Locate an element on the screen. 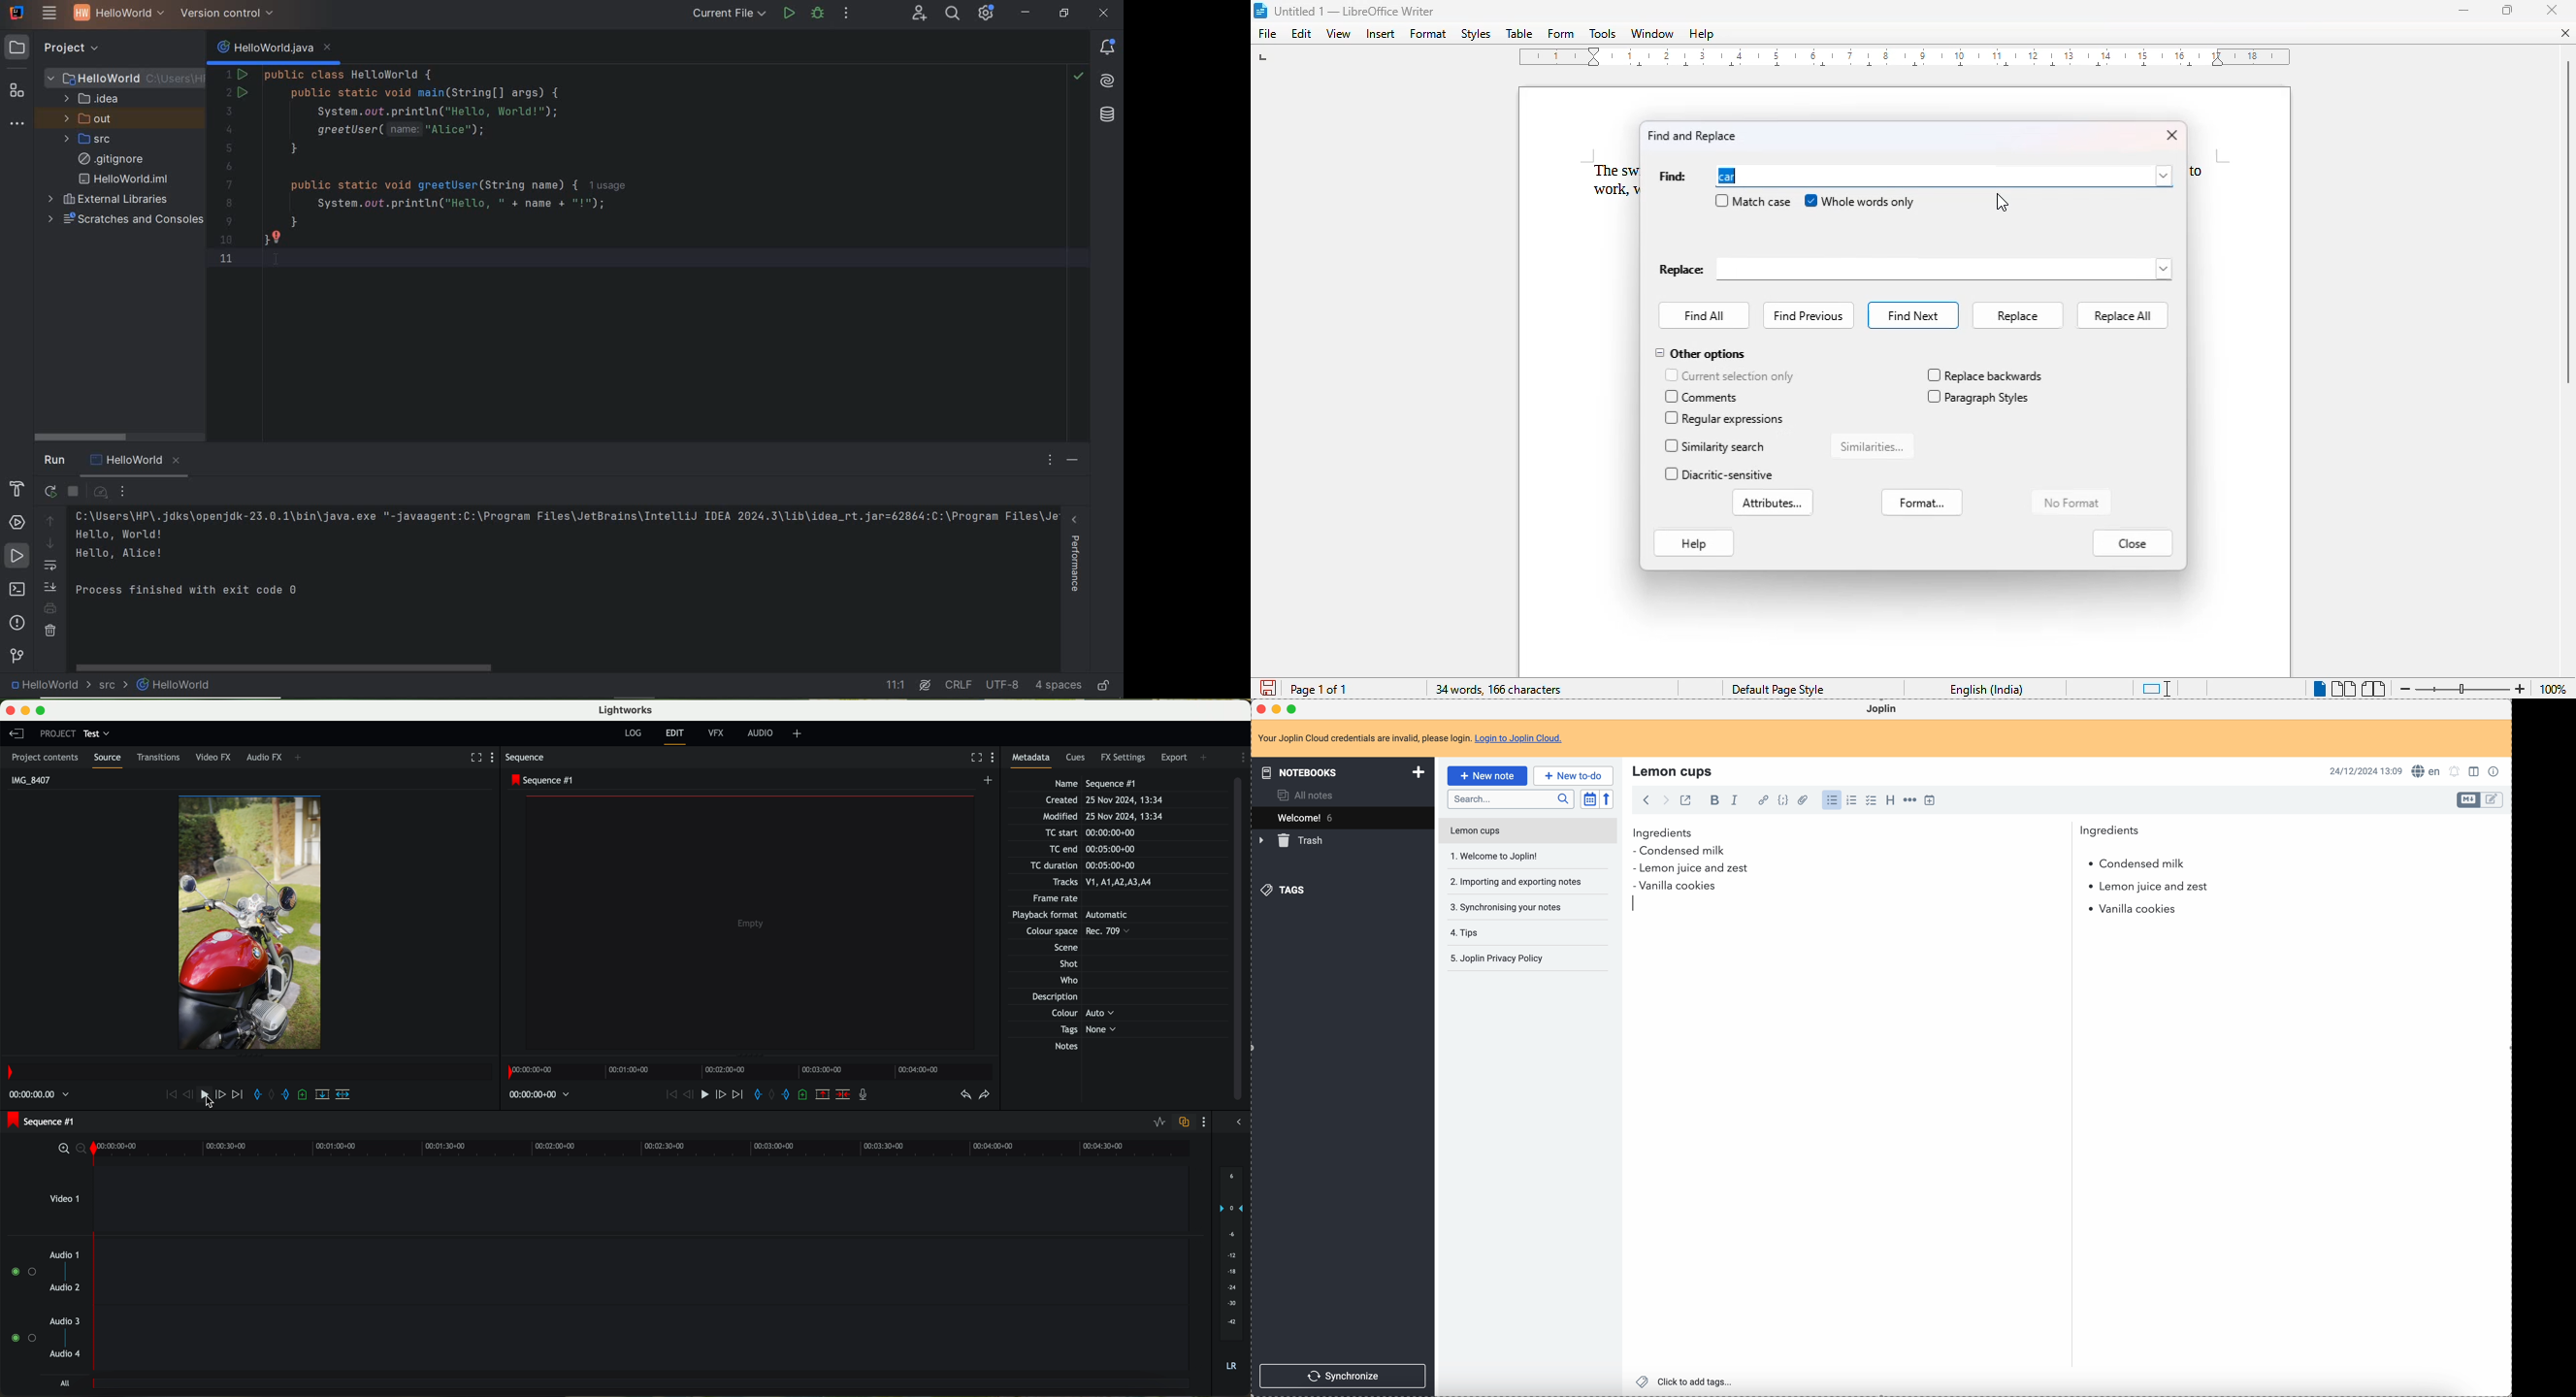 The width and height of the screenshot is (2576, 1400). track is located at coordinates (643, 1268).